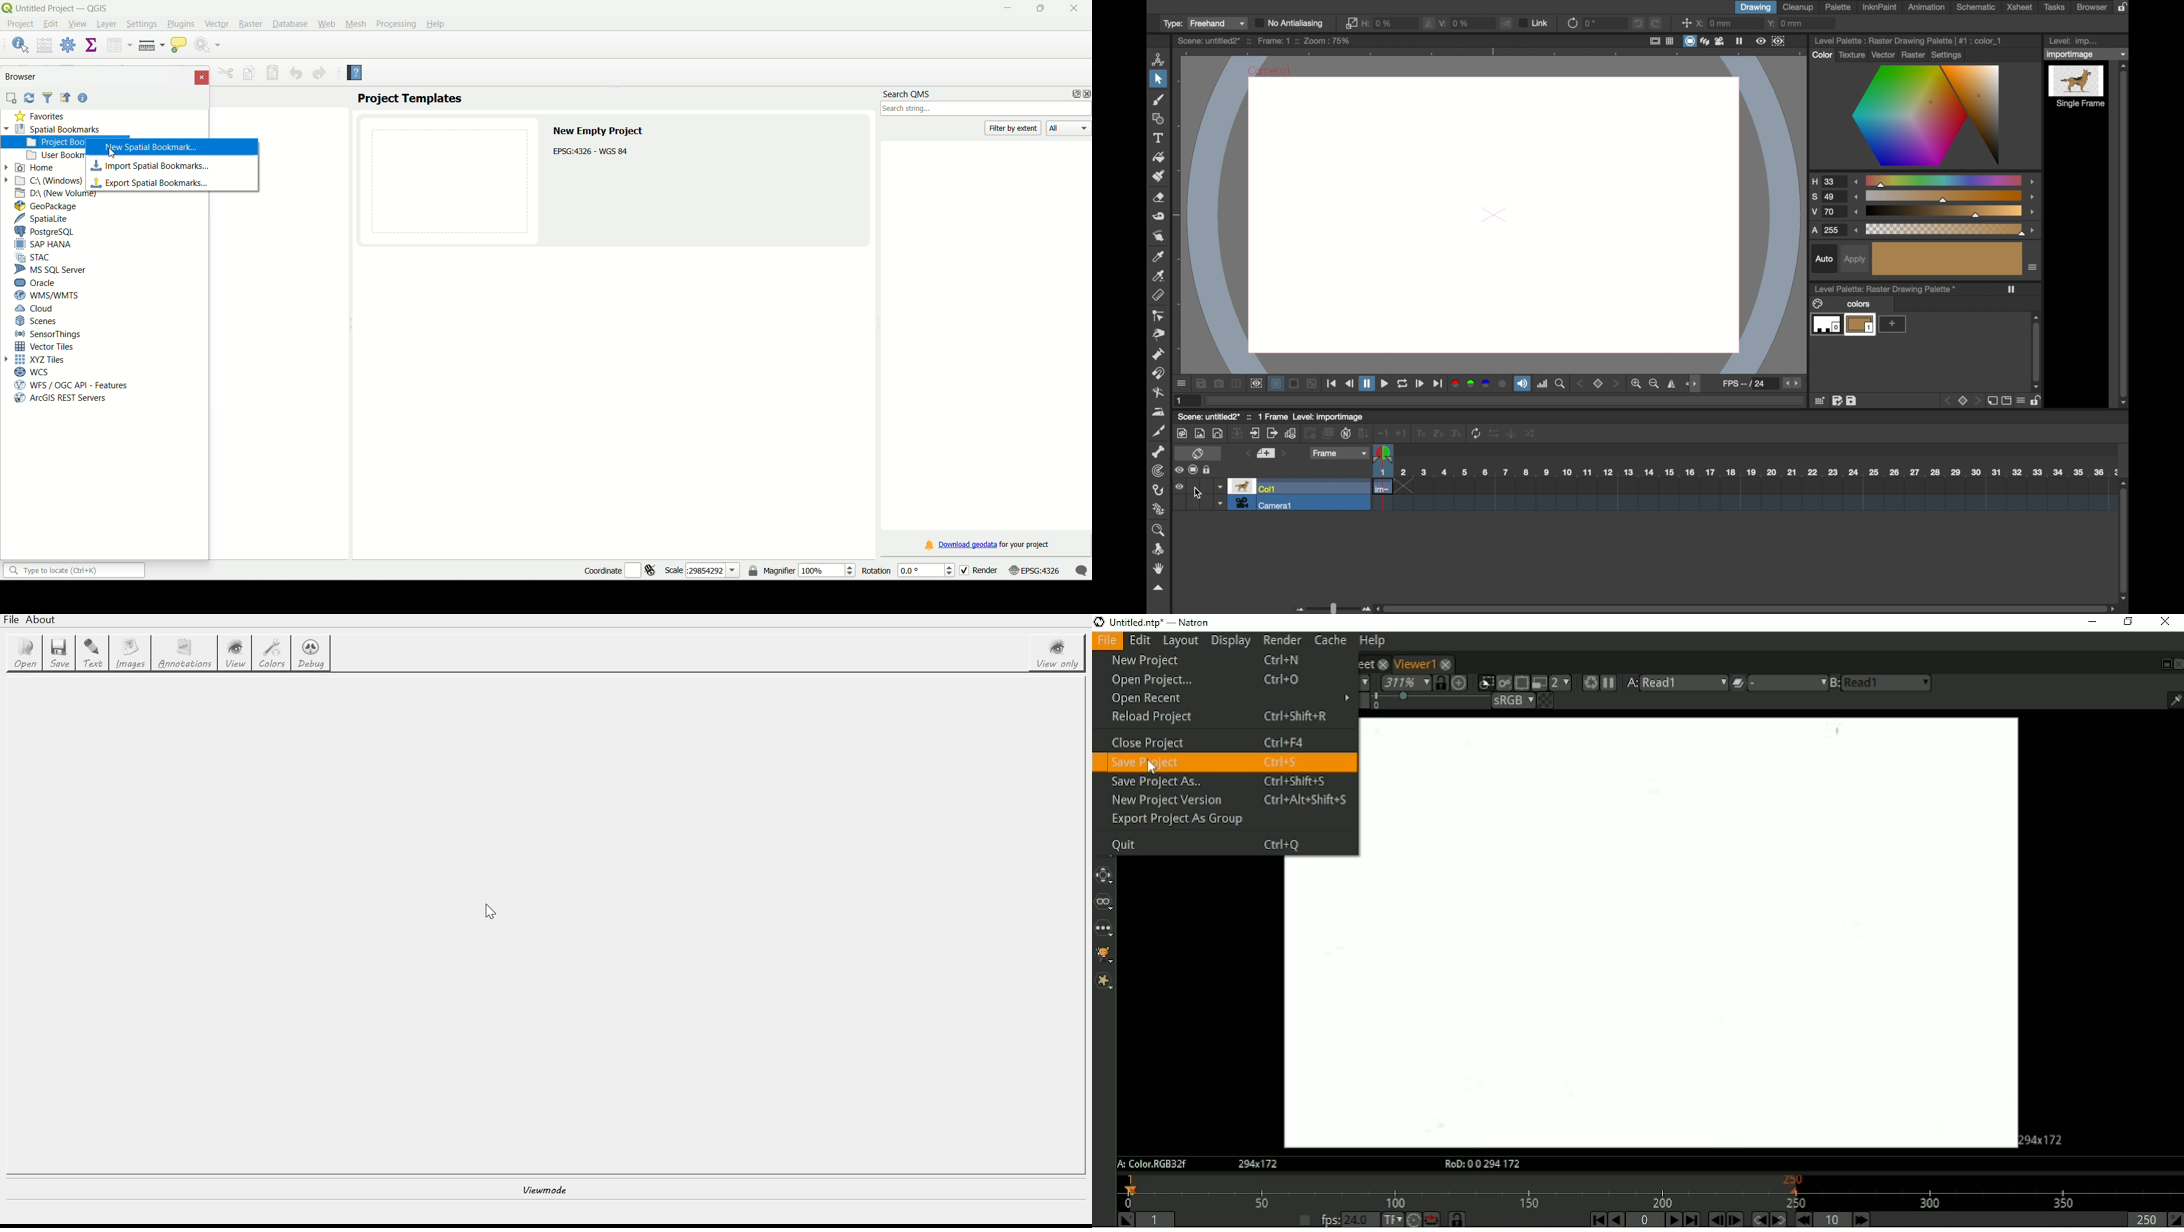  What do you see at coordinates (1160, 430) in the screenshot?
I see `cutter tool` at bounding box center [1160, 430].